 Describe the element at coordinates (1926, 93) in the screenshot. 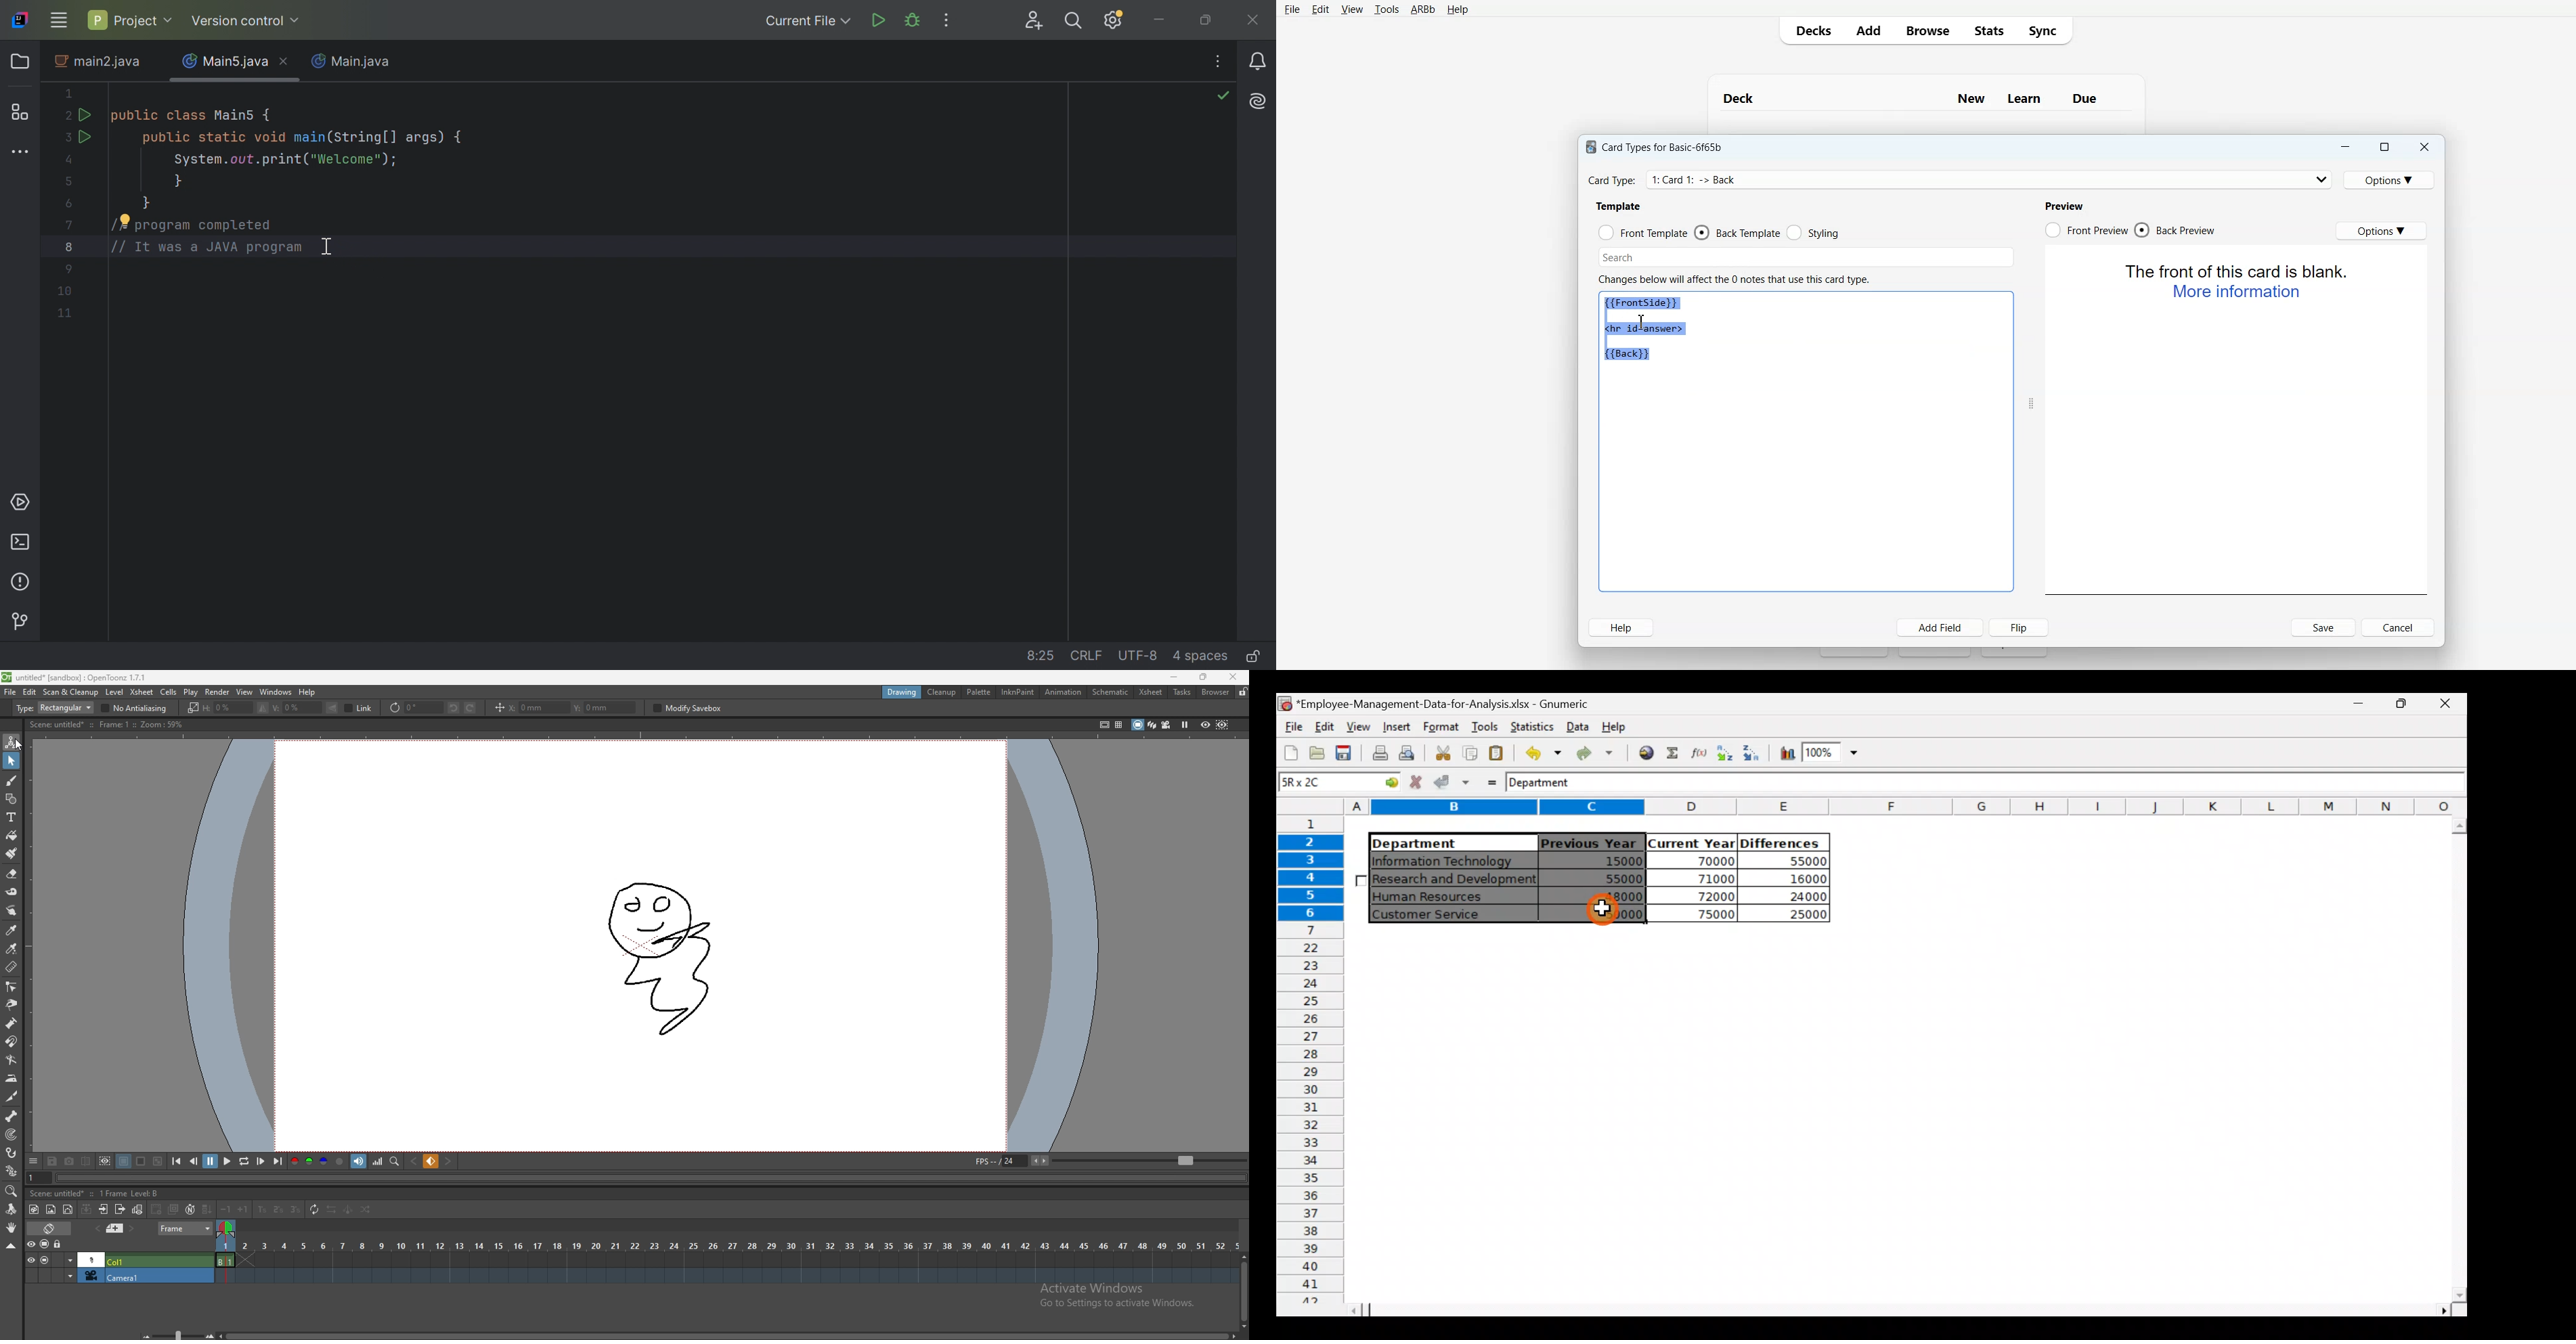

I see `Text` at that location.